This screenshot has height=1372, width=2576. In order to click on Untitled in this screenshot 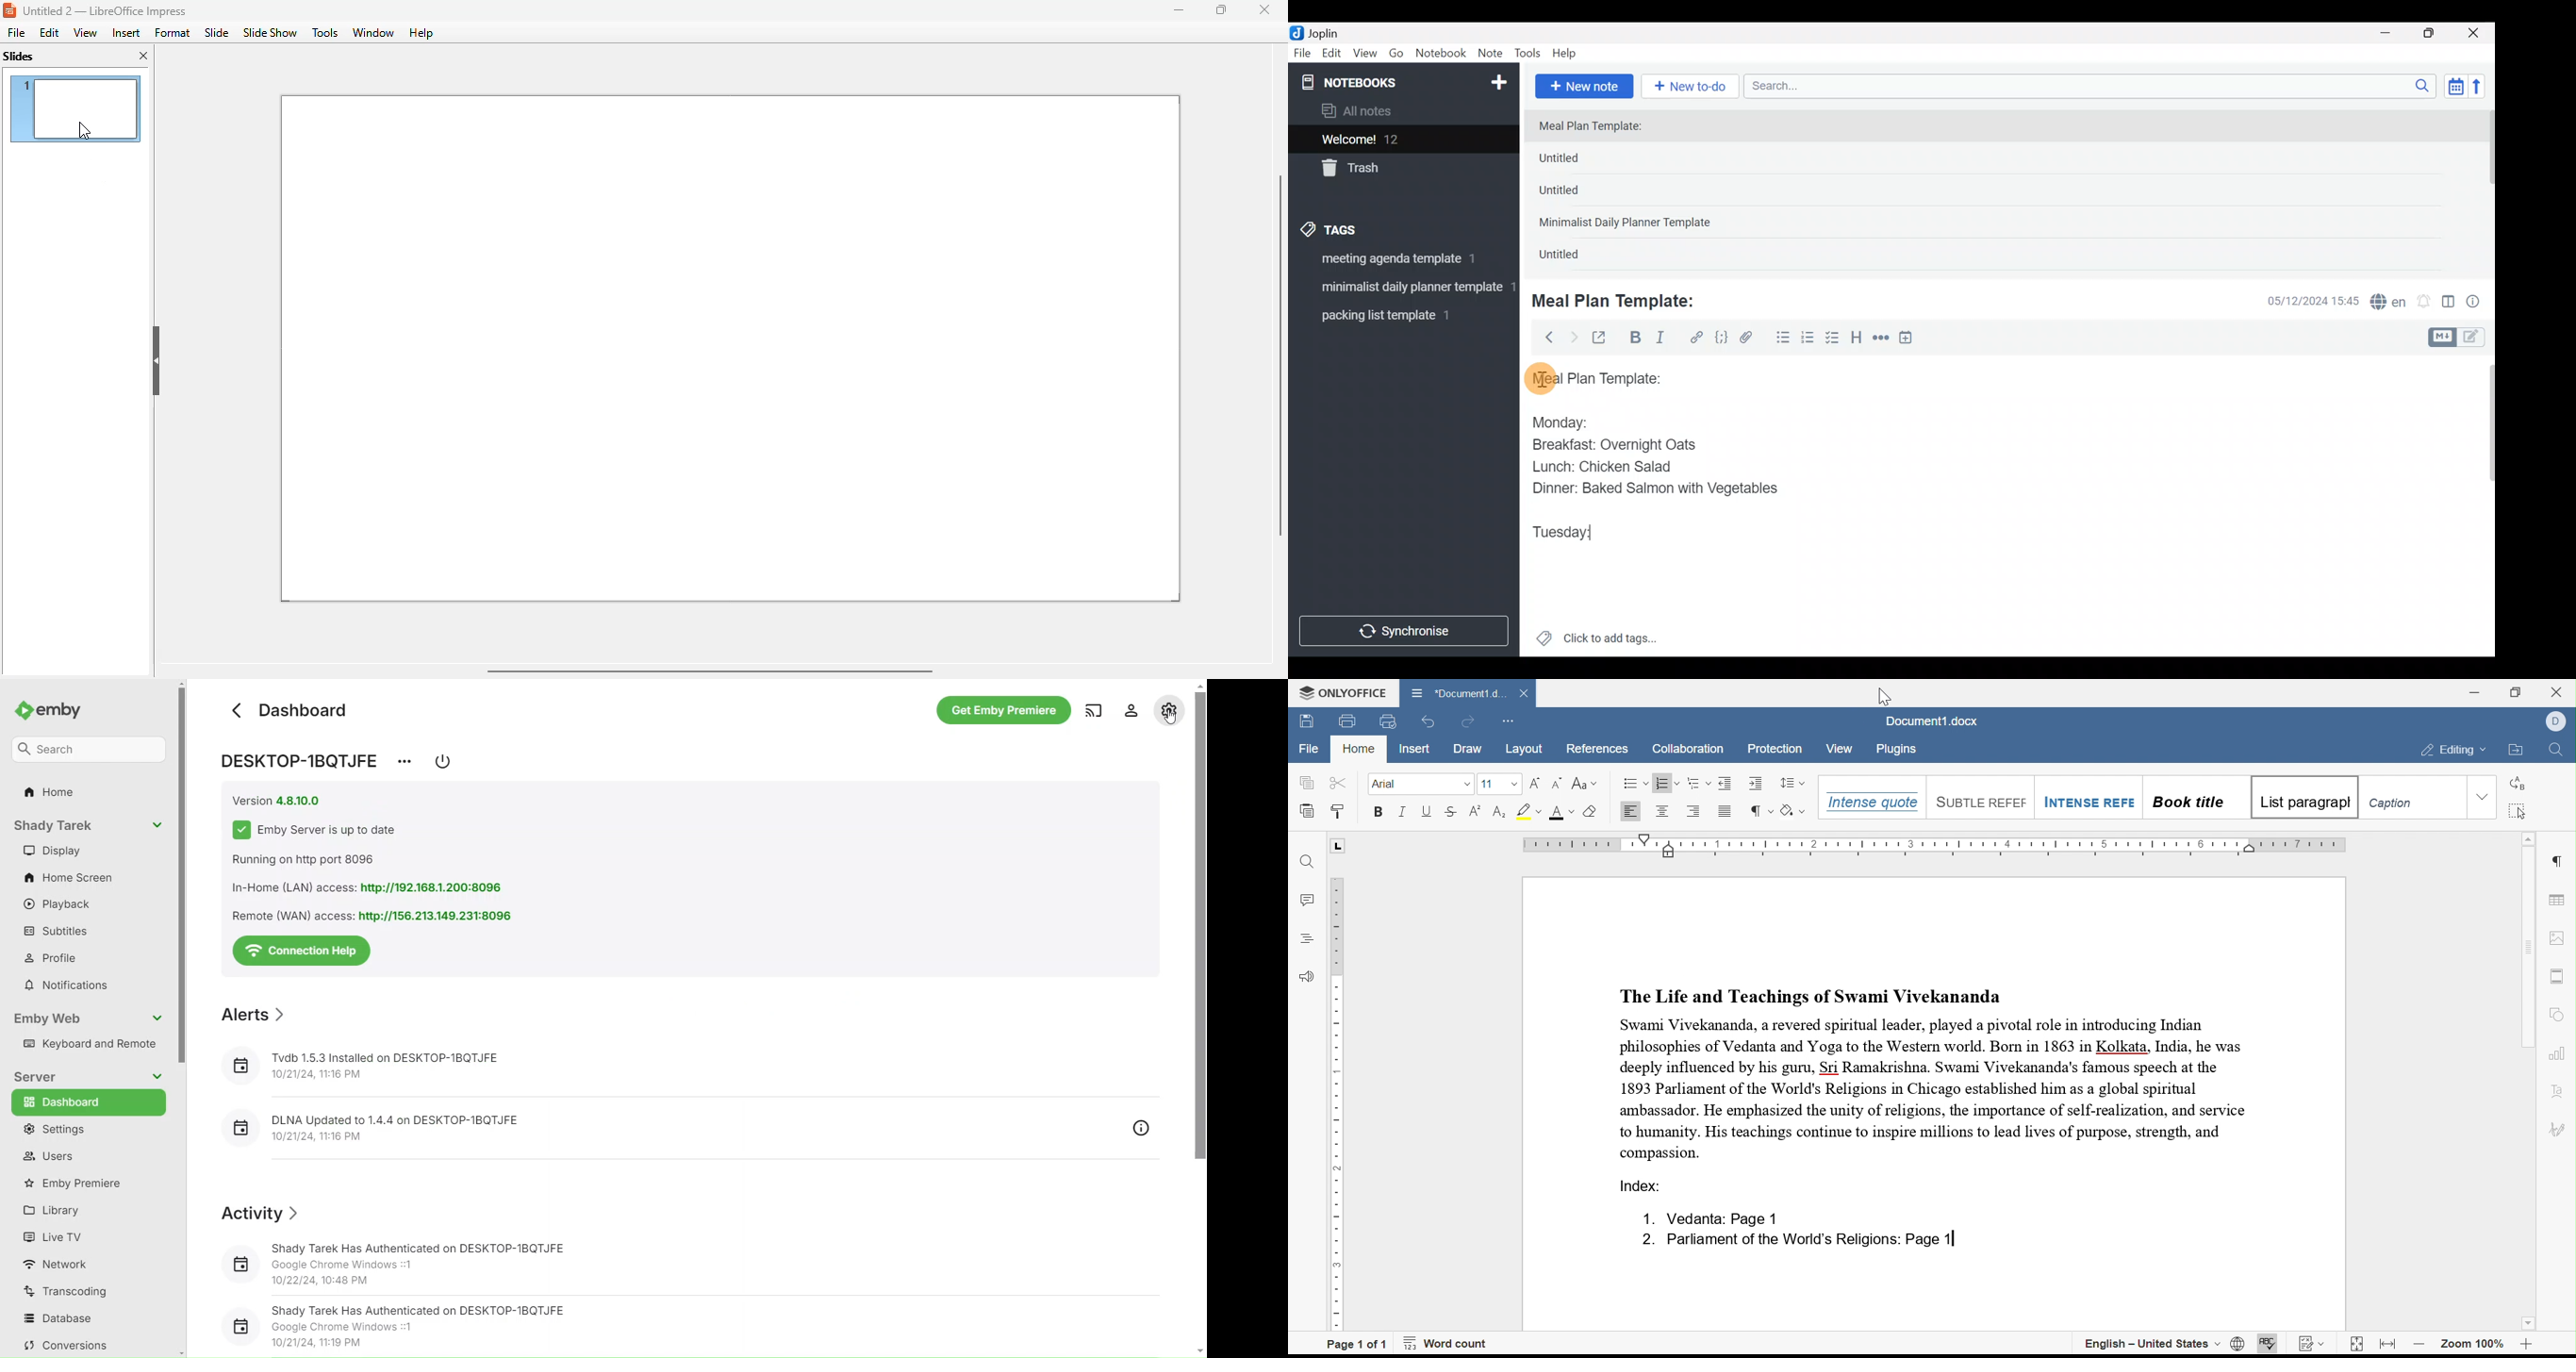, I will do `click(1573, 257)`.